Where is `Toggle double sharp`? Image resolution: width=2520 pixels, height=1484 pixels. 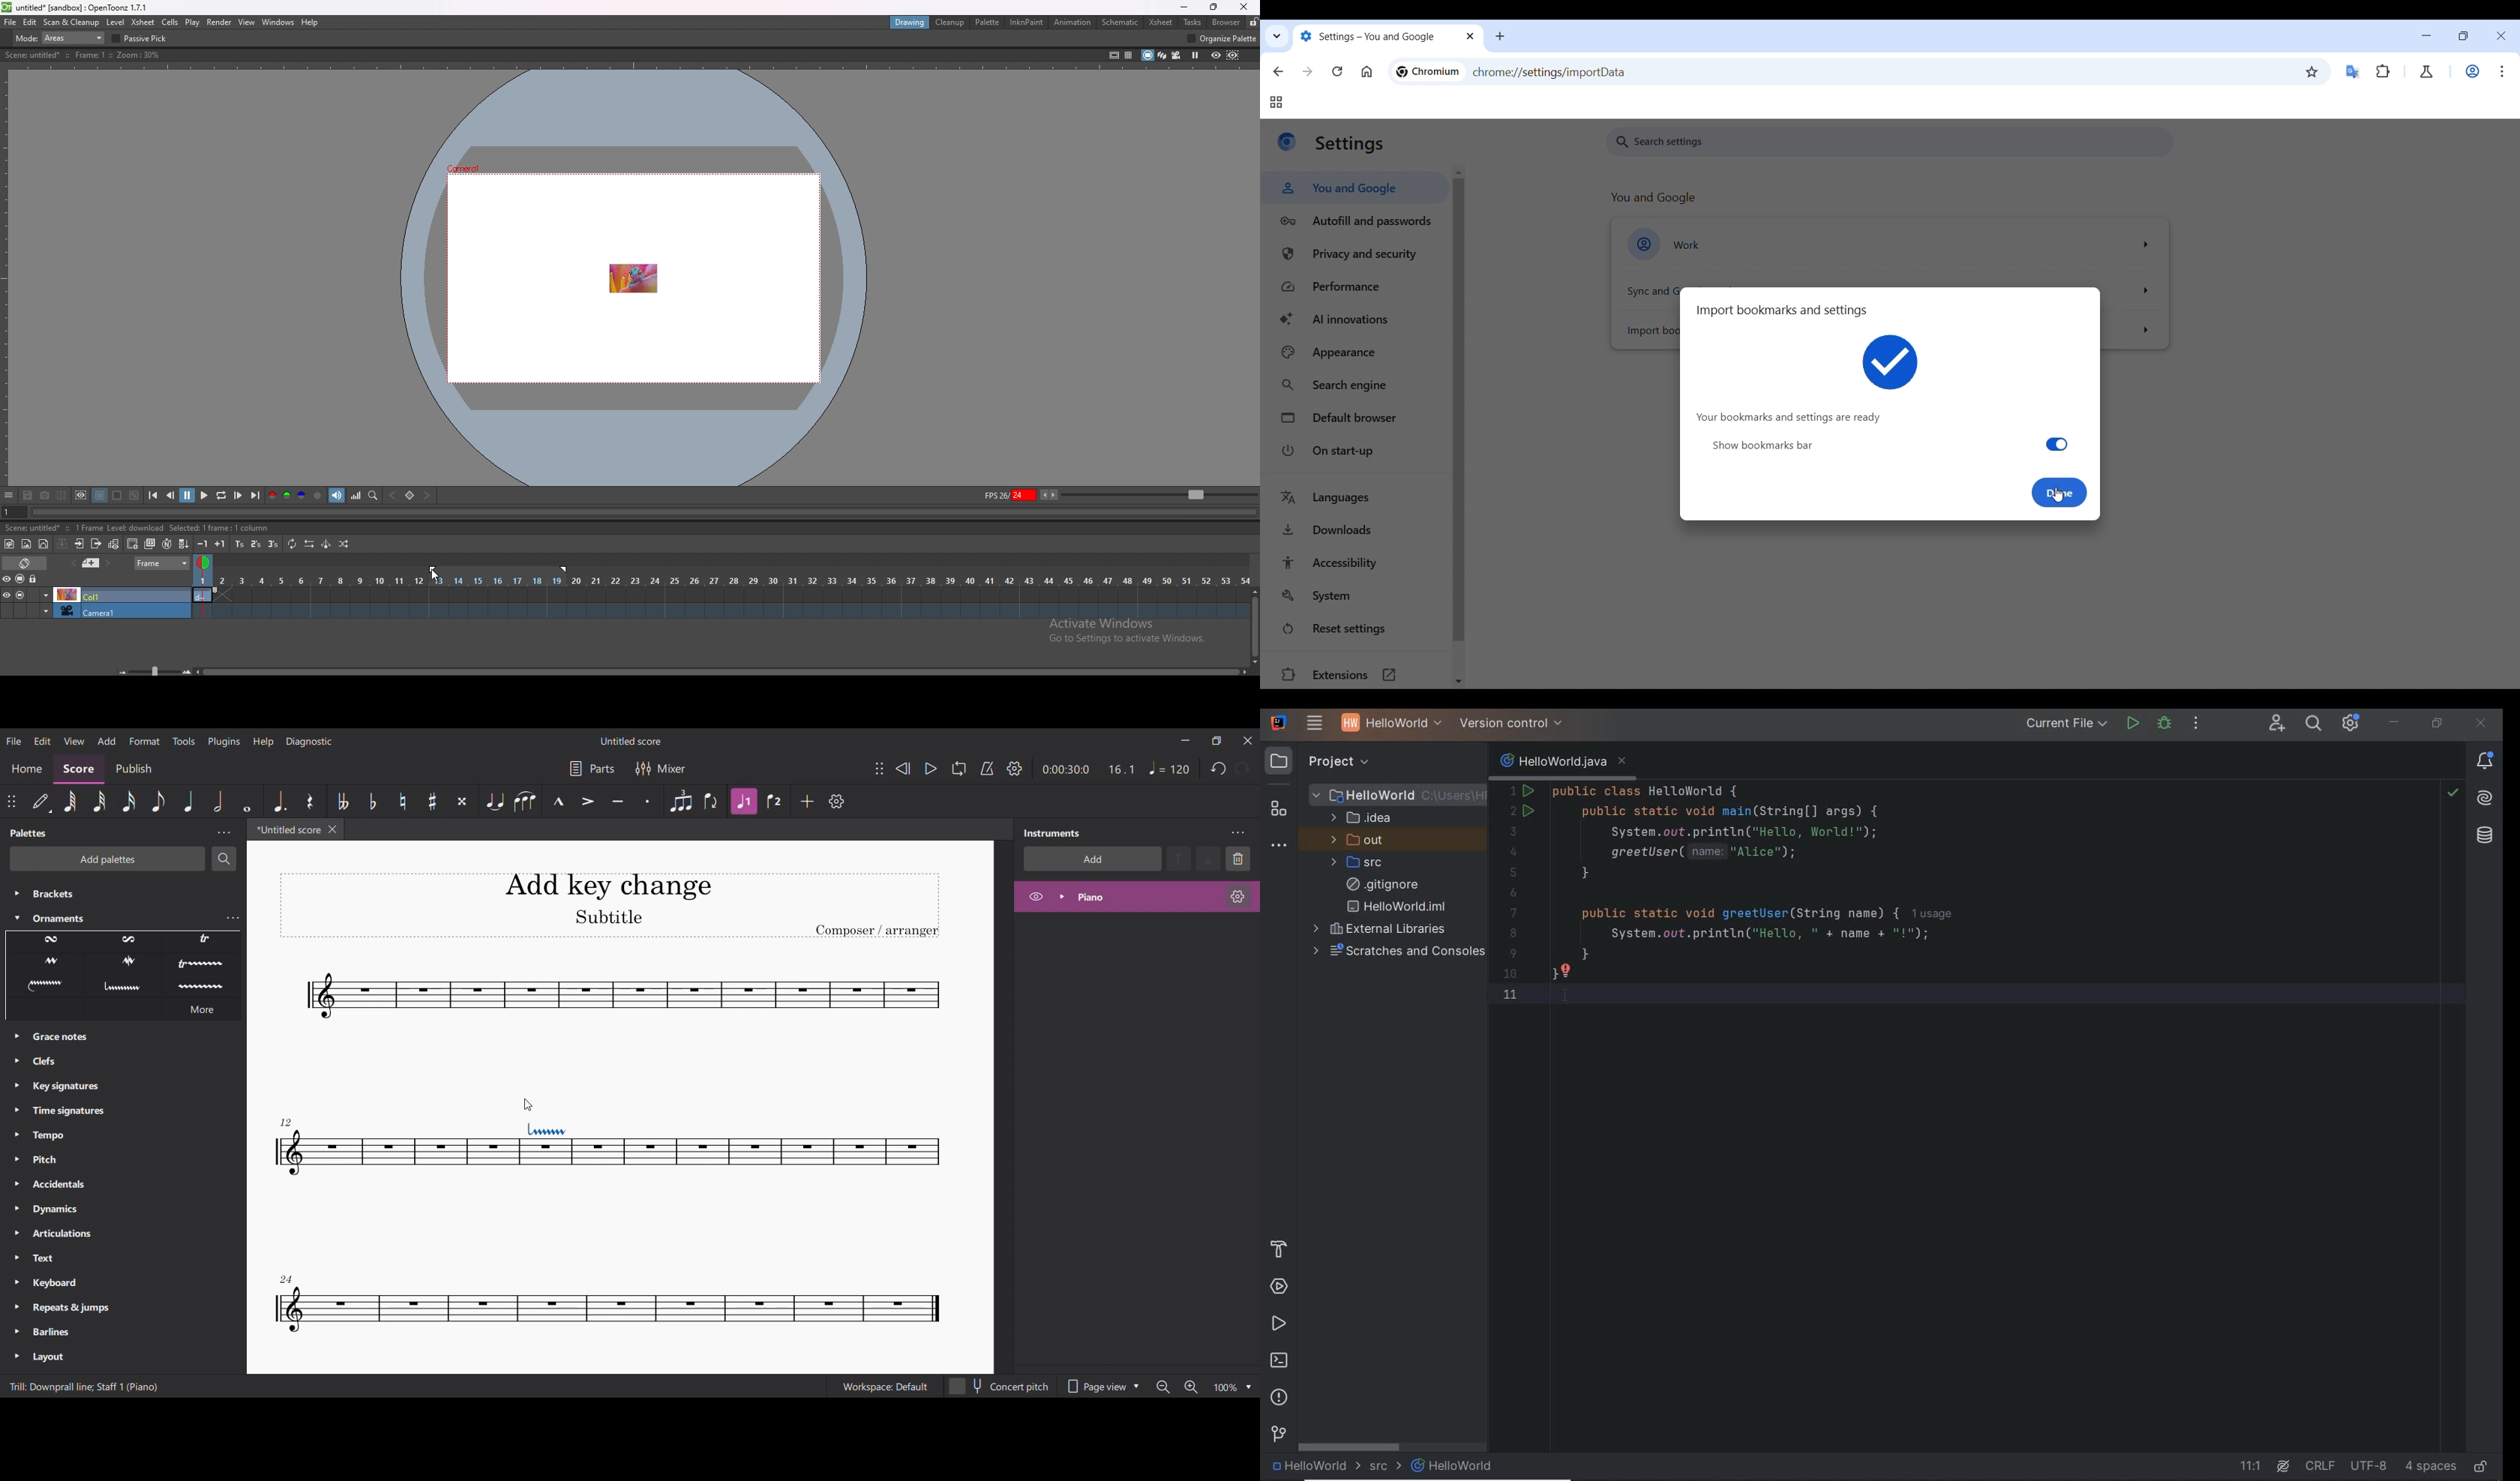
Toggle double sharp is located at coordinates (462, 800).